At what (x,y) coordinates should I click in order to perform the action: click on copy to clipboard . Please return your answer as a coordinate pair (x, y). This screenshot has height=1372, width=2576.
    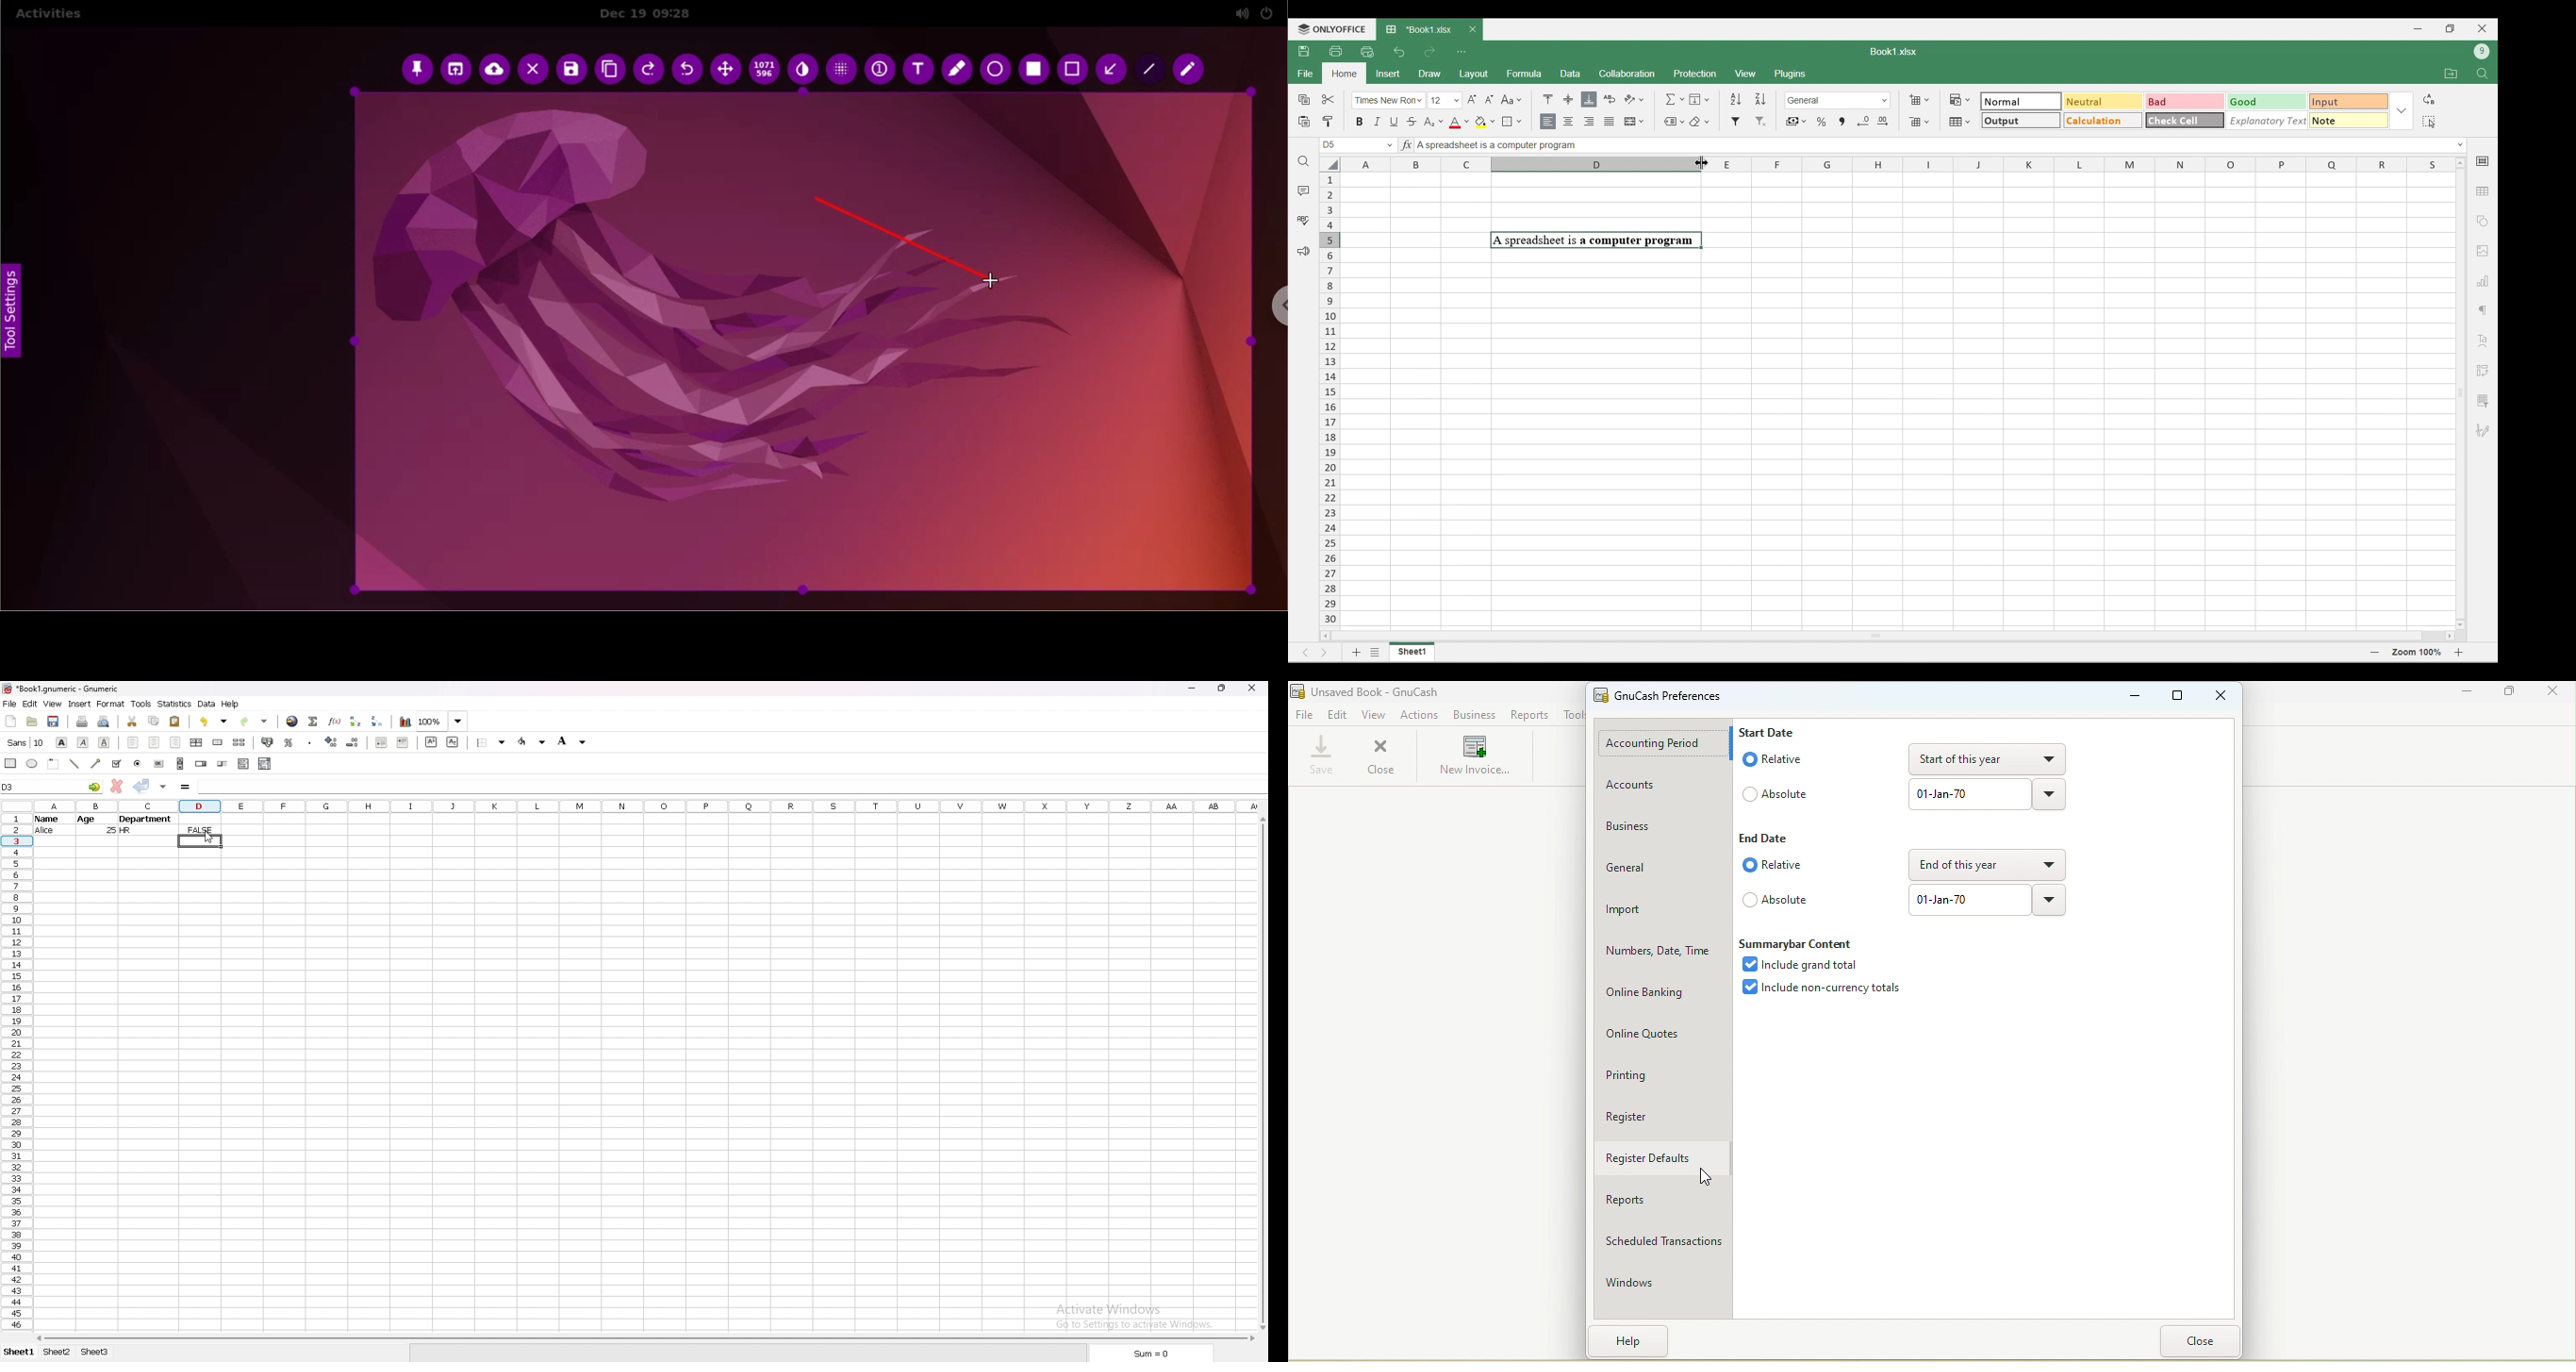
    Looking at the image, I should click on (611, 69).